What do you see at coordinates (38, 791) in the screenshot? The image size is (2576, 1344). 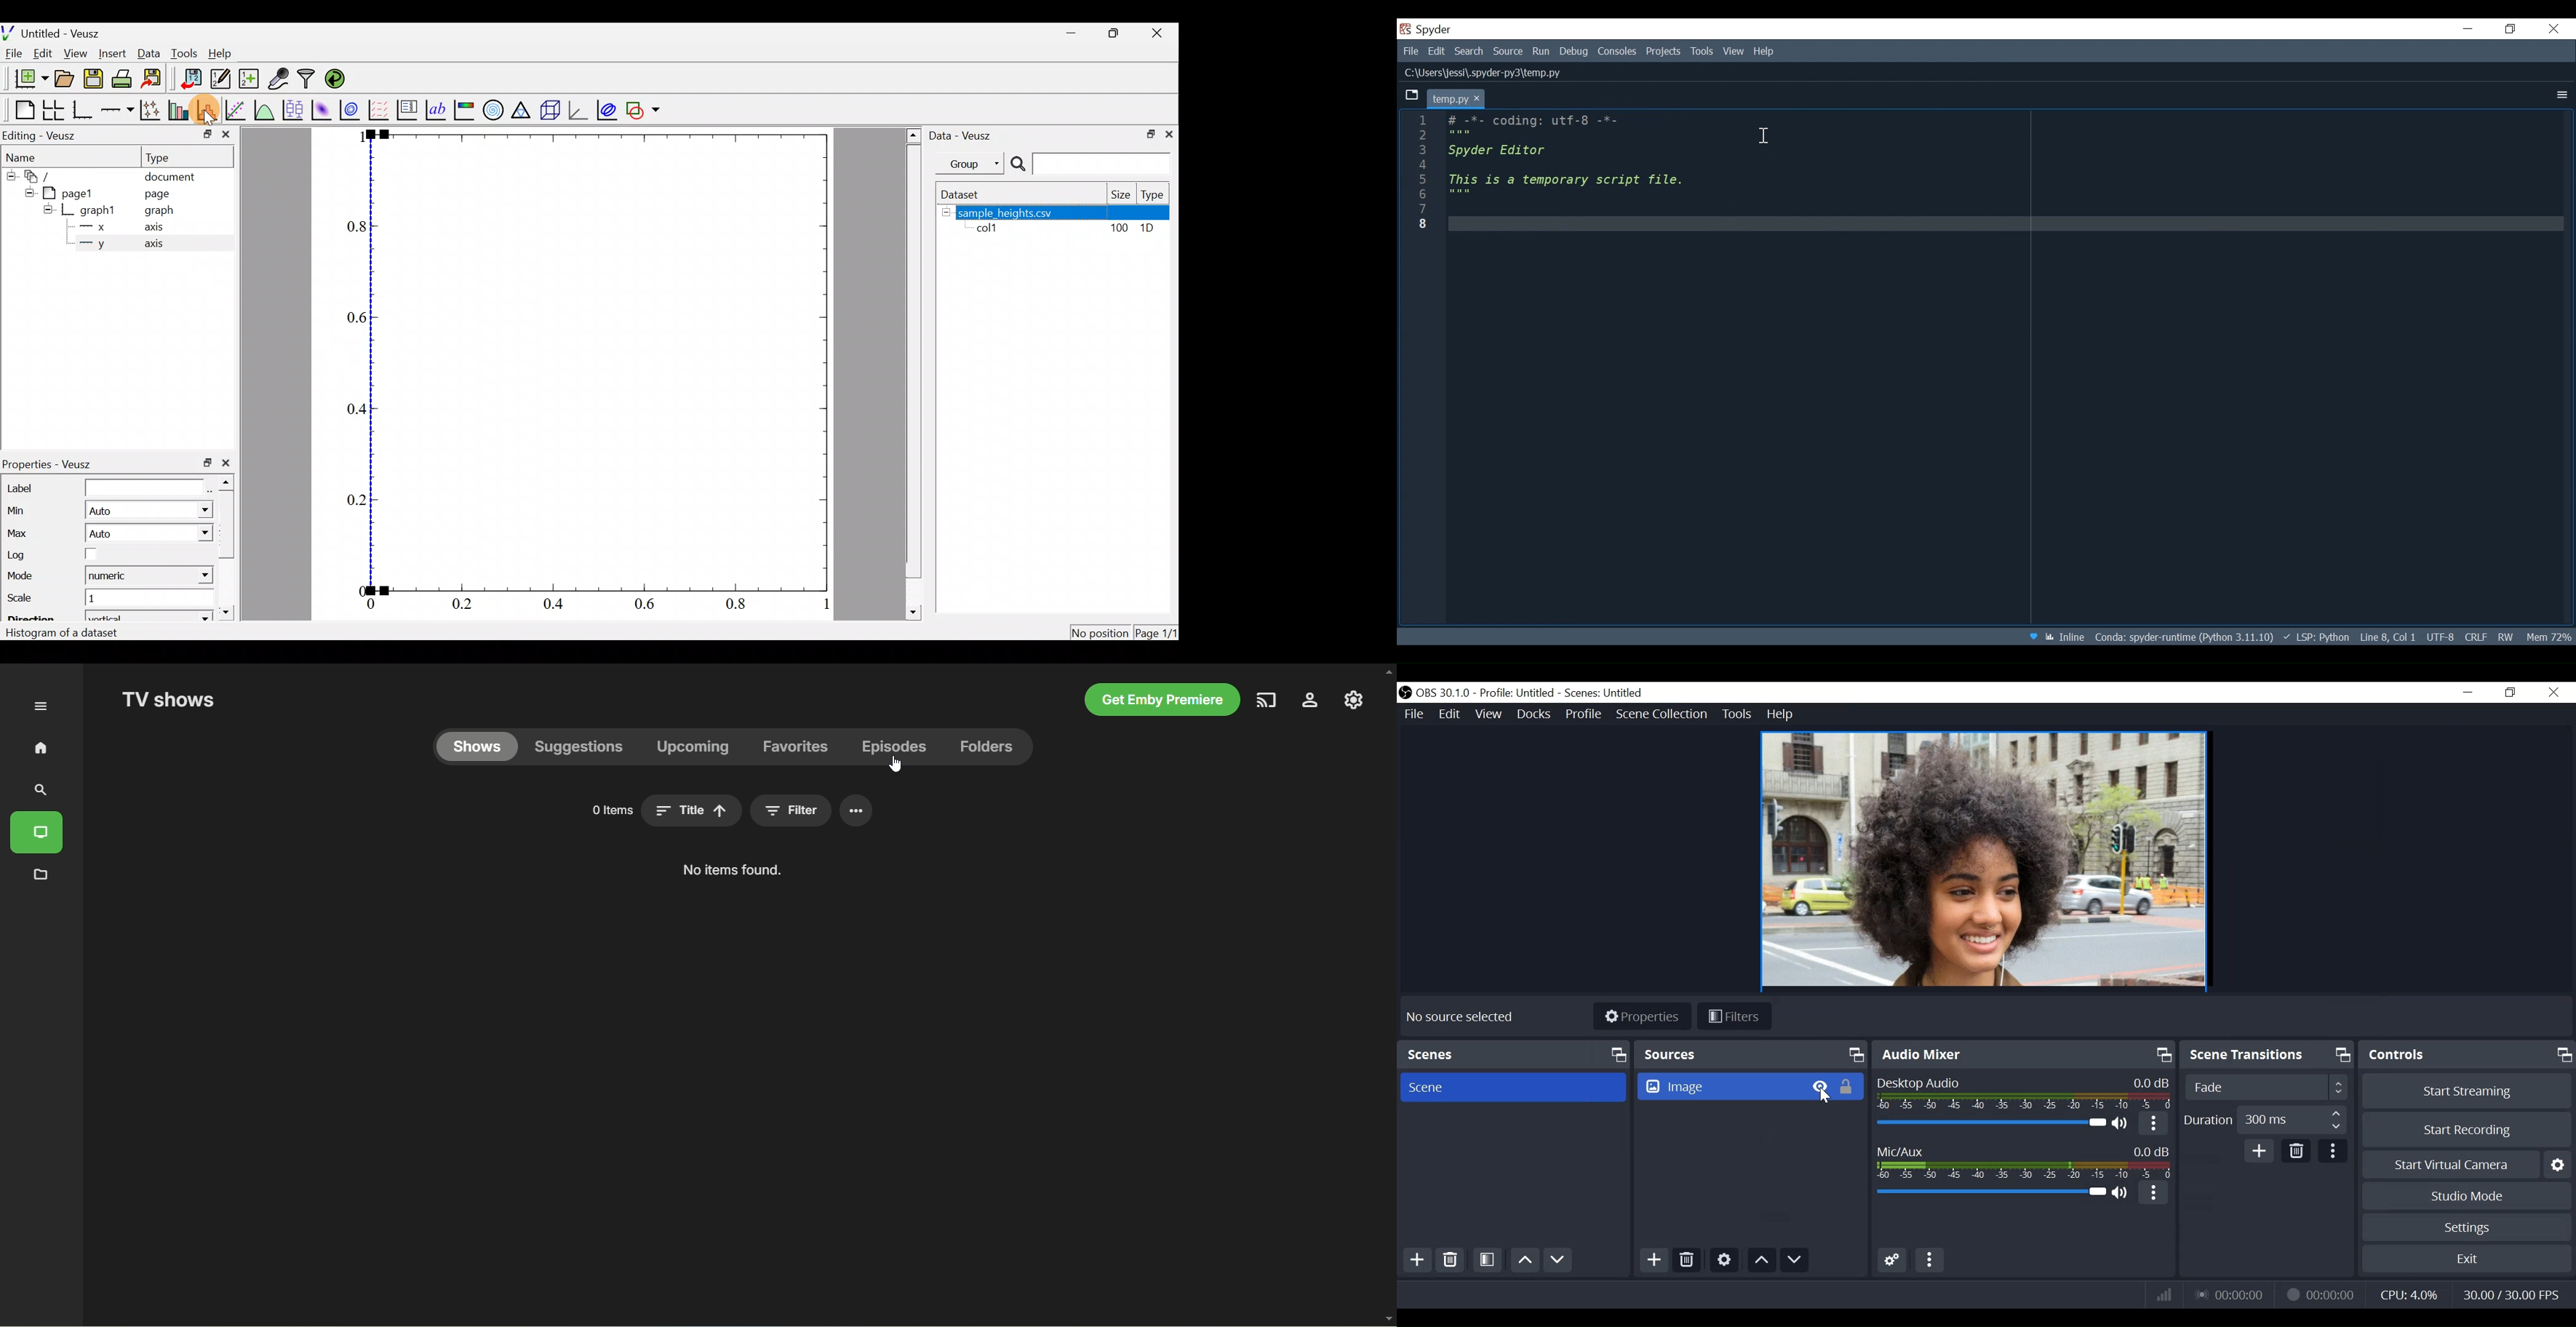 I see `search` at bounding box center [38, 791].